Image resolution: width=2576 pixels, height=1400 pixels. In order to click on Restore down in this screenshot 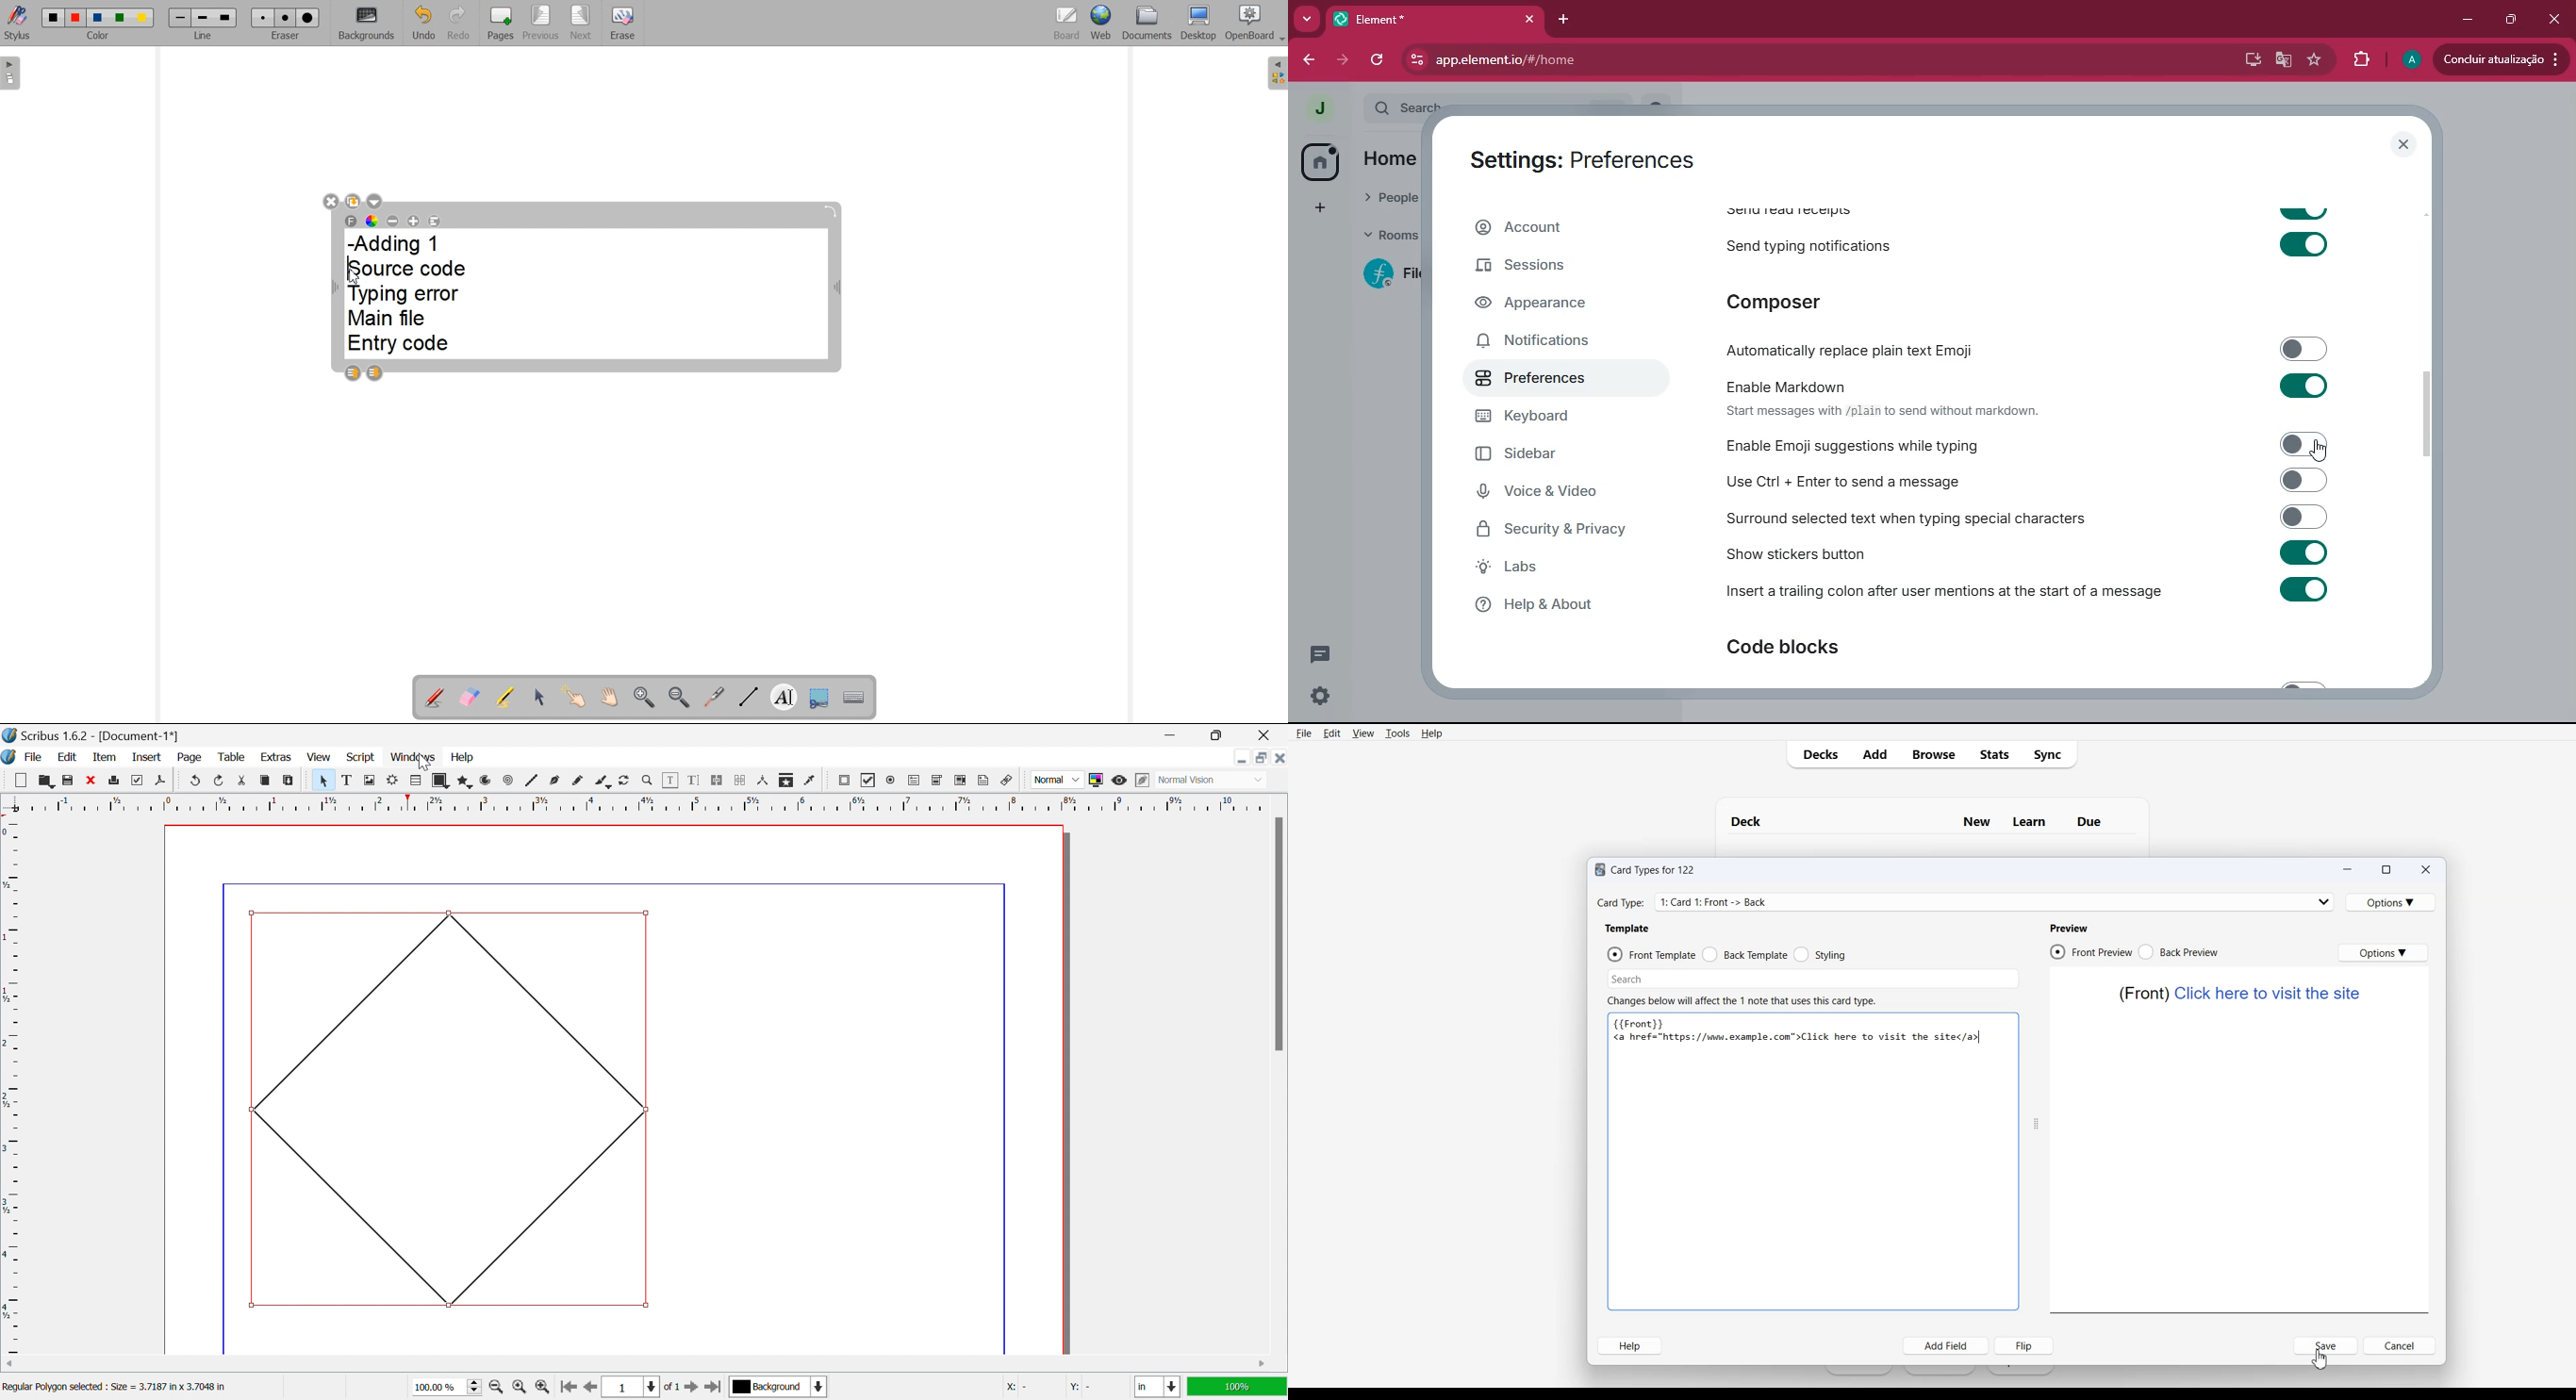, I will do `click(1262, 758)`.